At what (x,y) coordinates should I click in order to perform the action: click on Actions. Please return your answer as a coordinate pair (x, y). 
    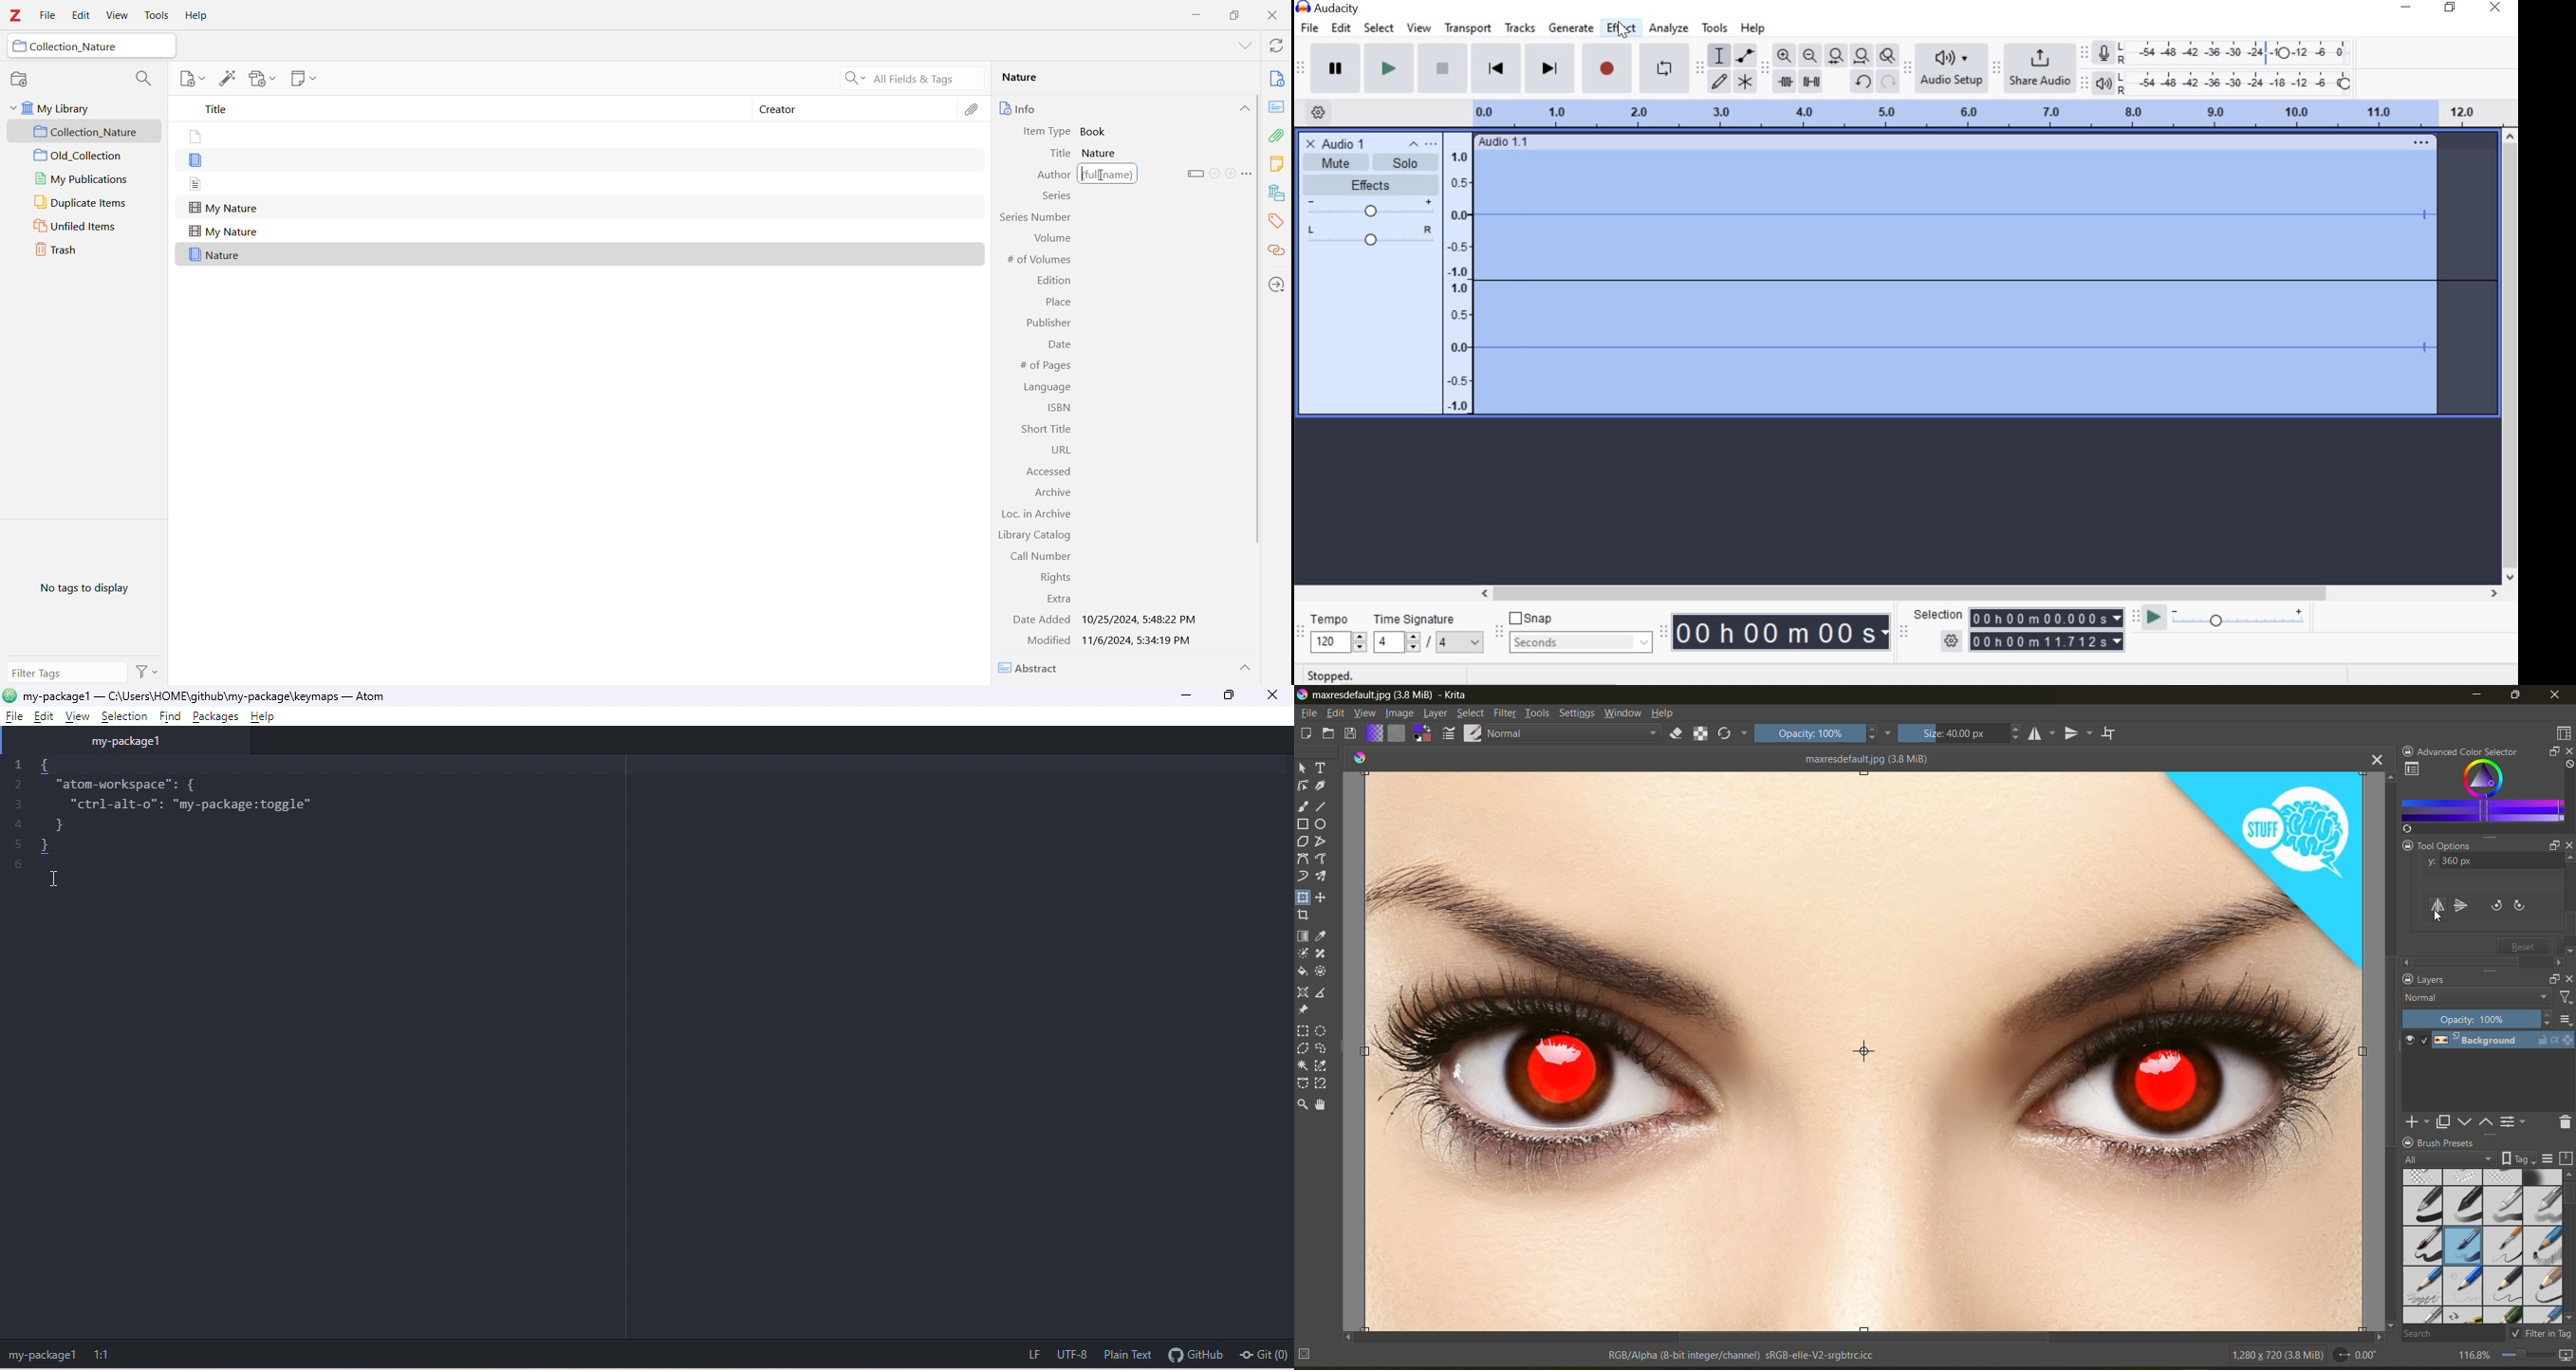
    Looking at the image, I should click on (147, 672).